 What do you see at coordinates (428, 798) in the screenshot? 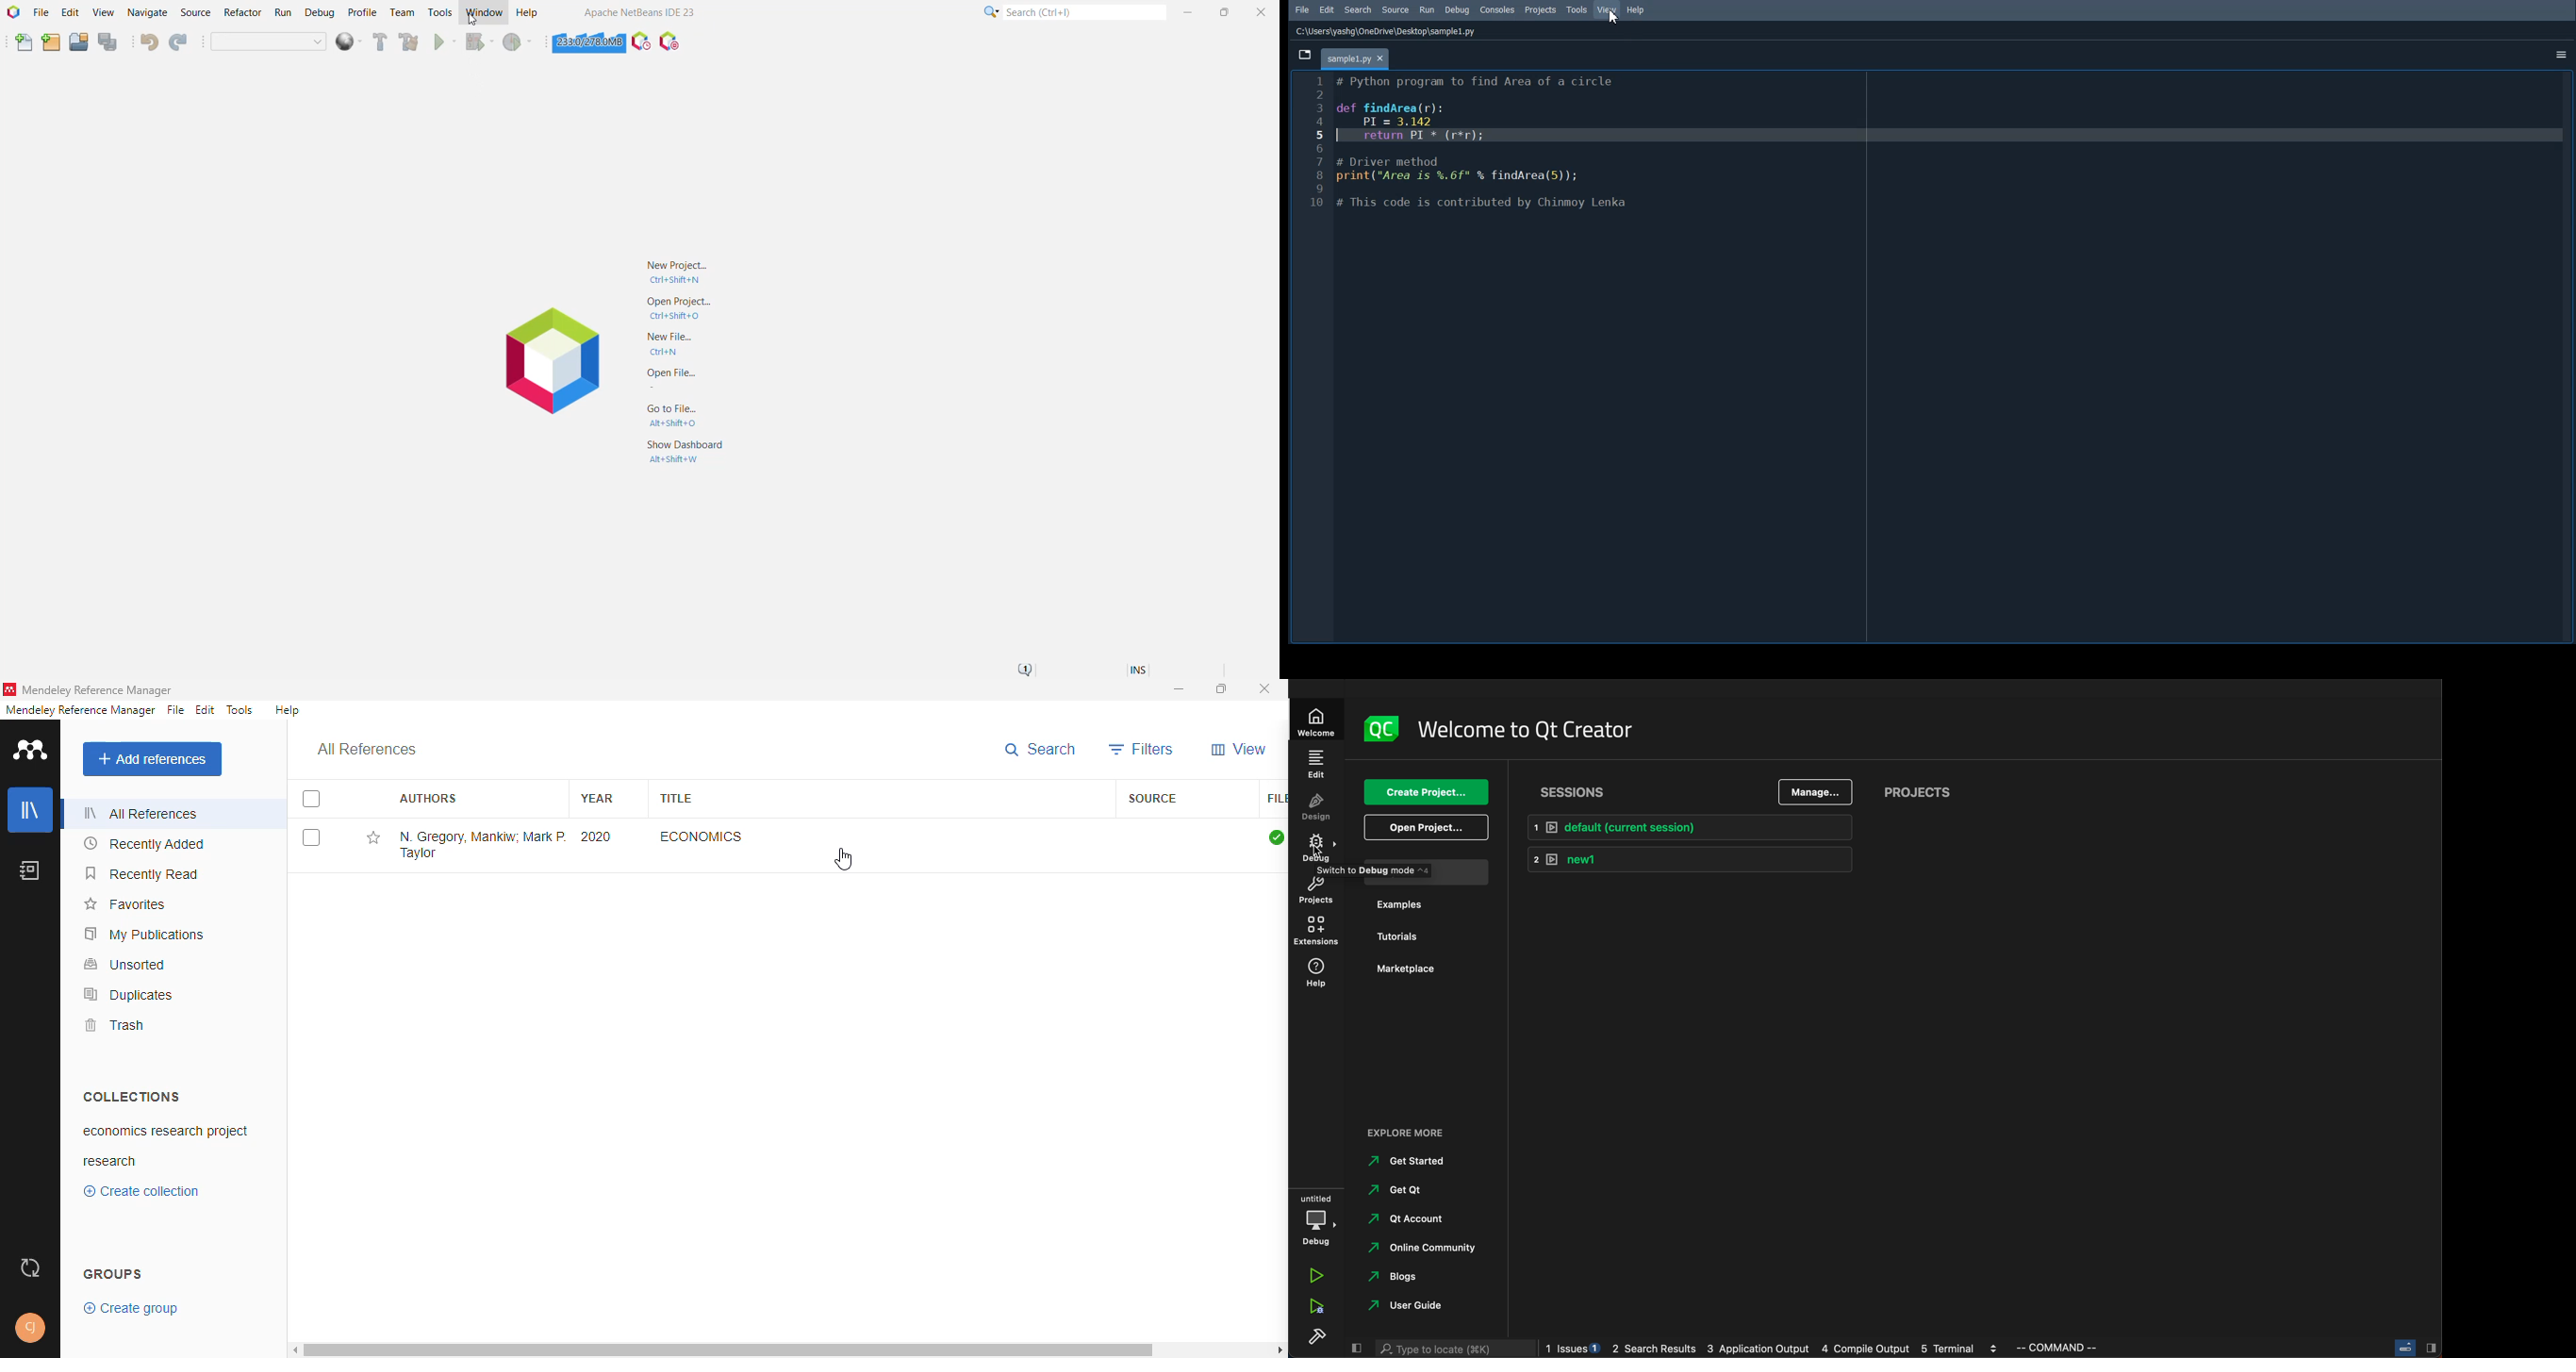
I see `authors` at bounding box center [428, 798].